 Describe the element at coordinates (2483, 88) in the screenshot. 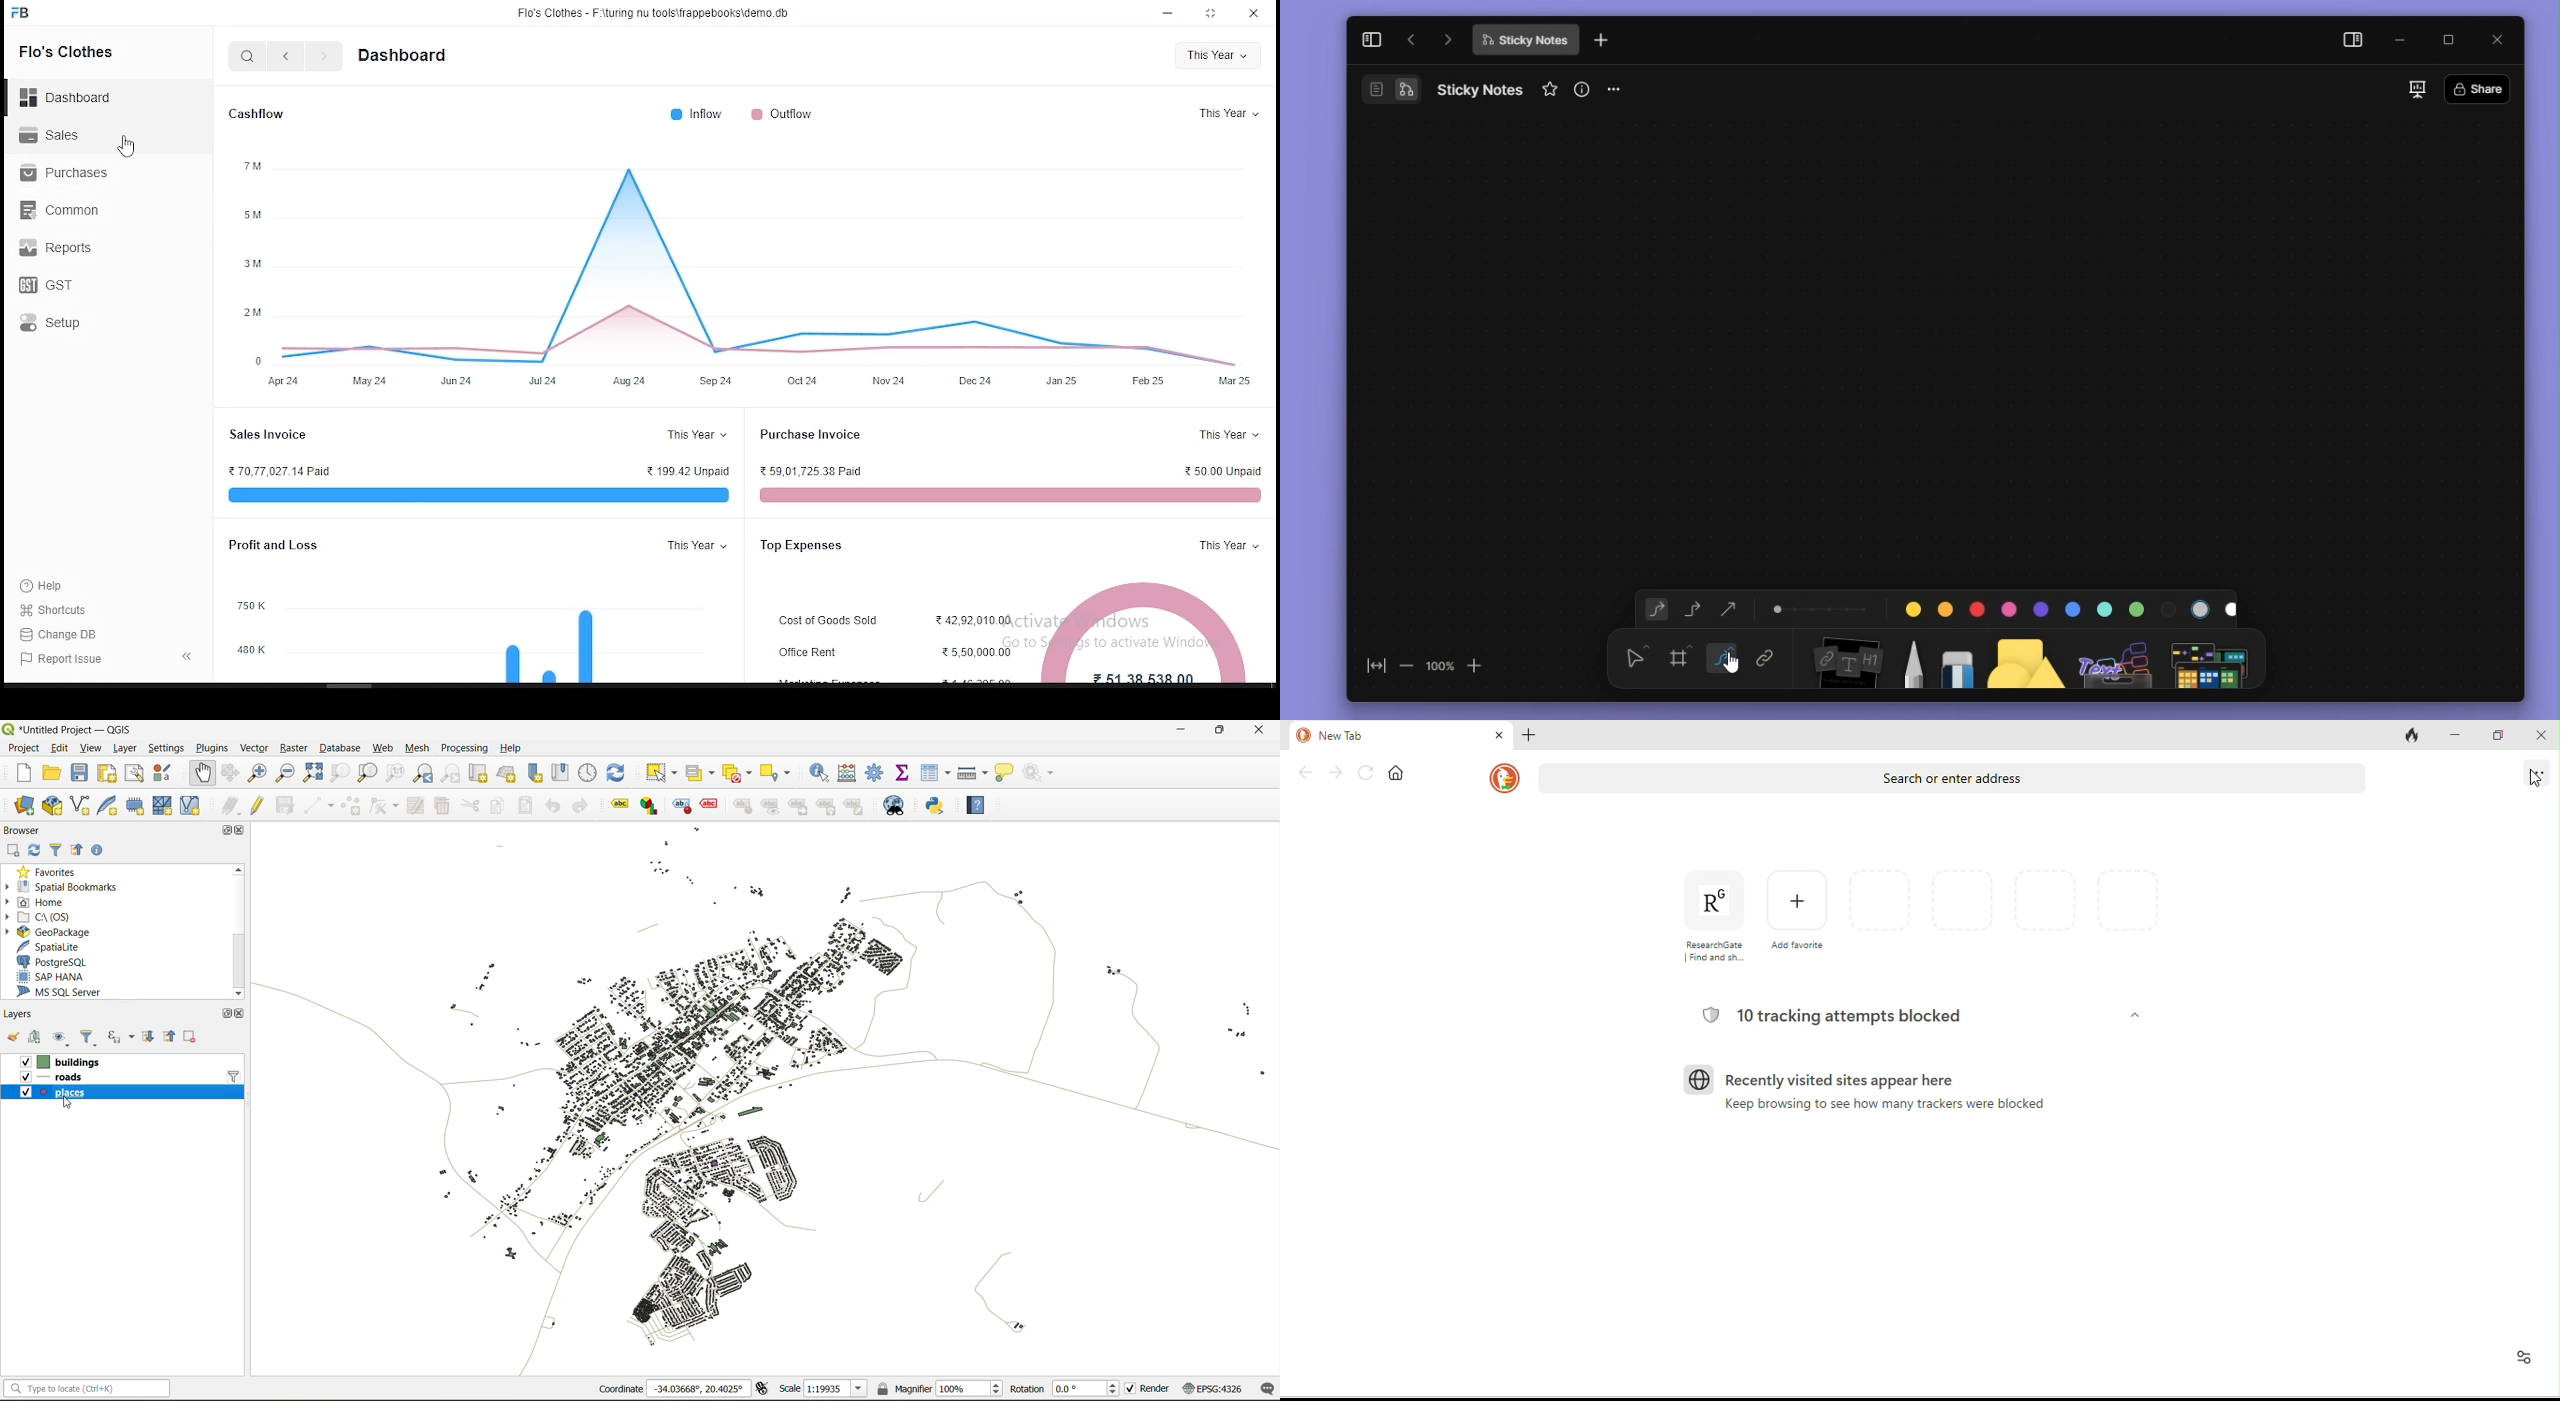

I see `share` at that location.